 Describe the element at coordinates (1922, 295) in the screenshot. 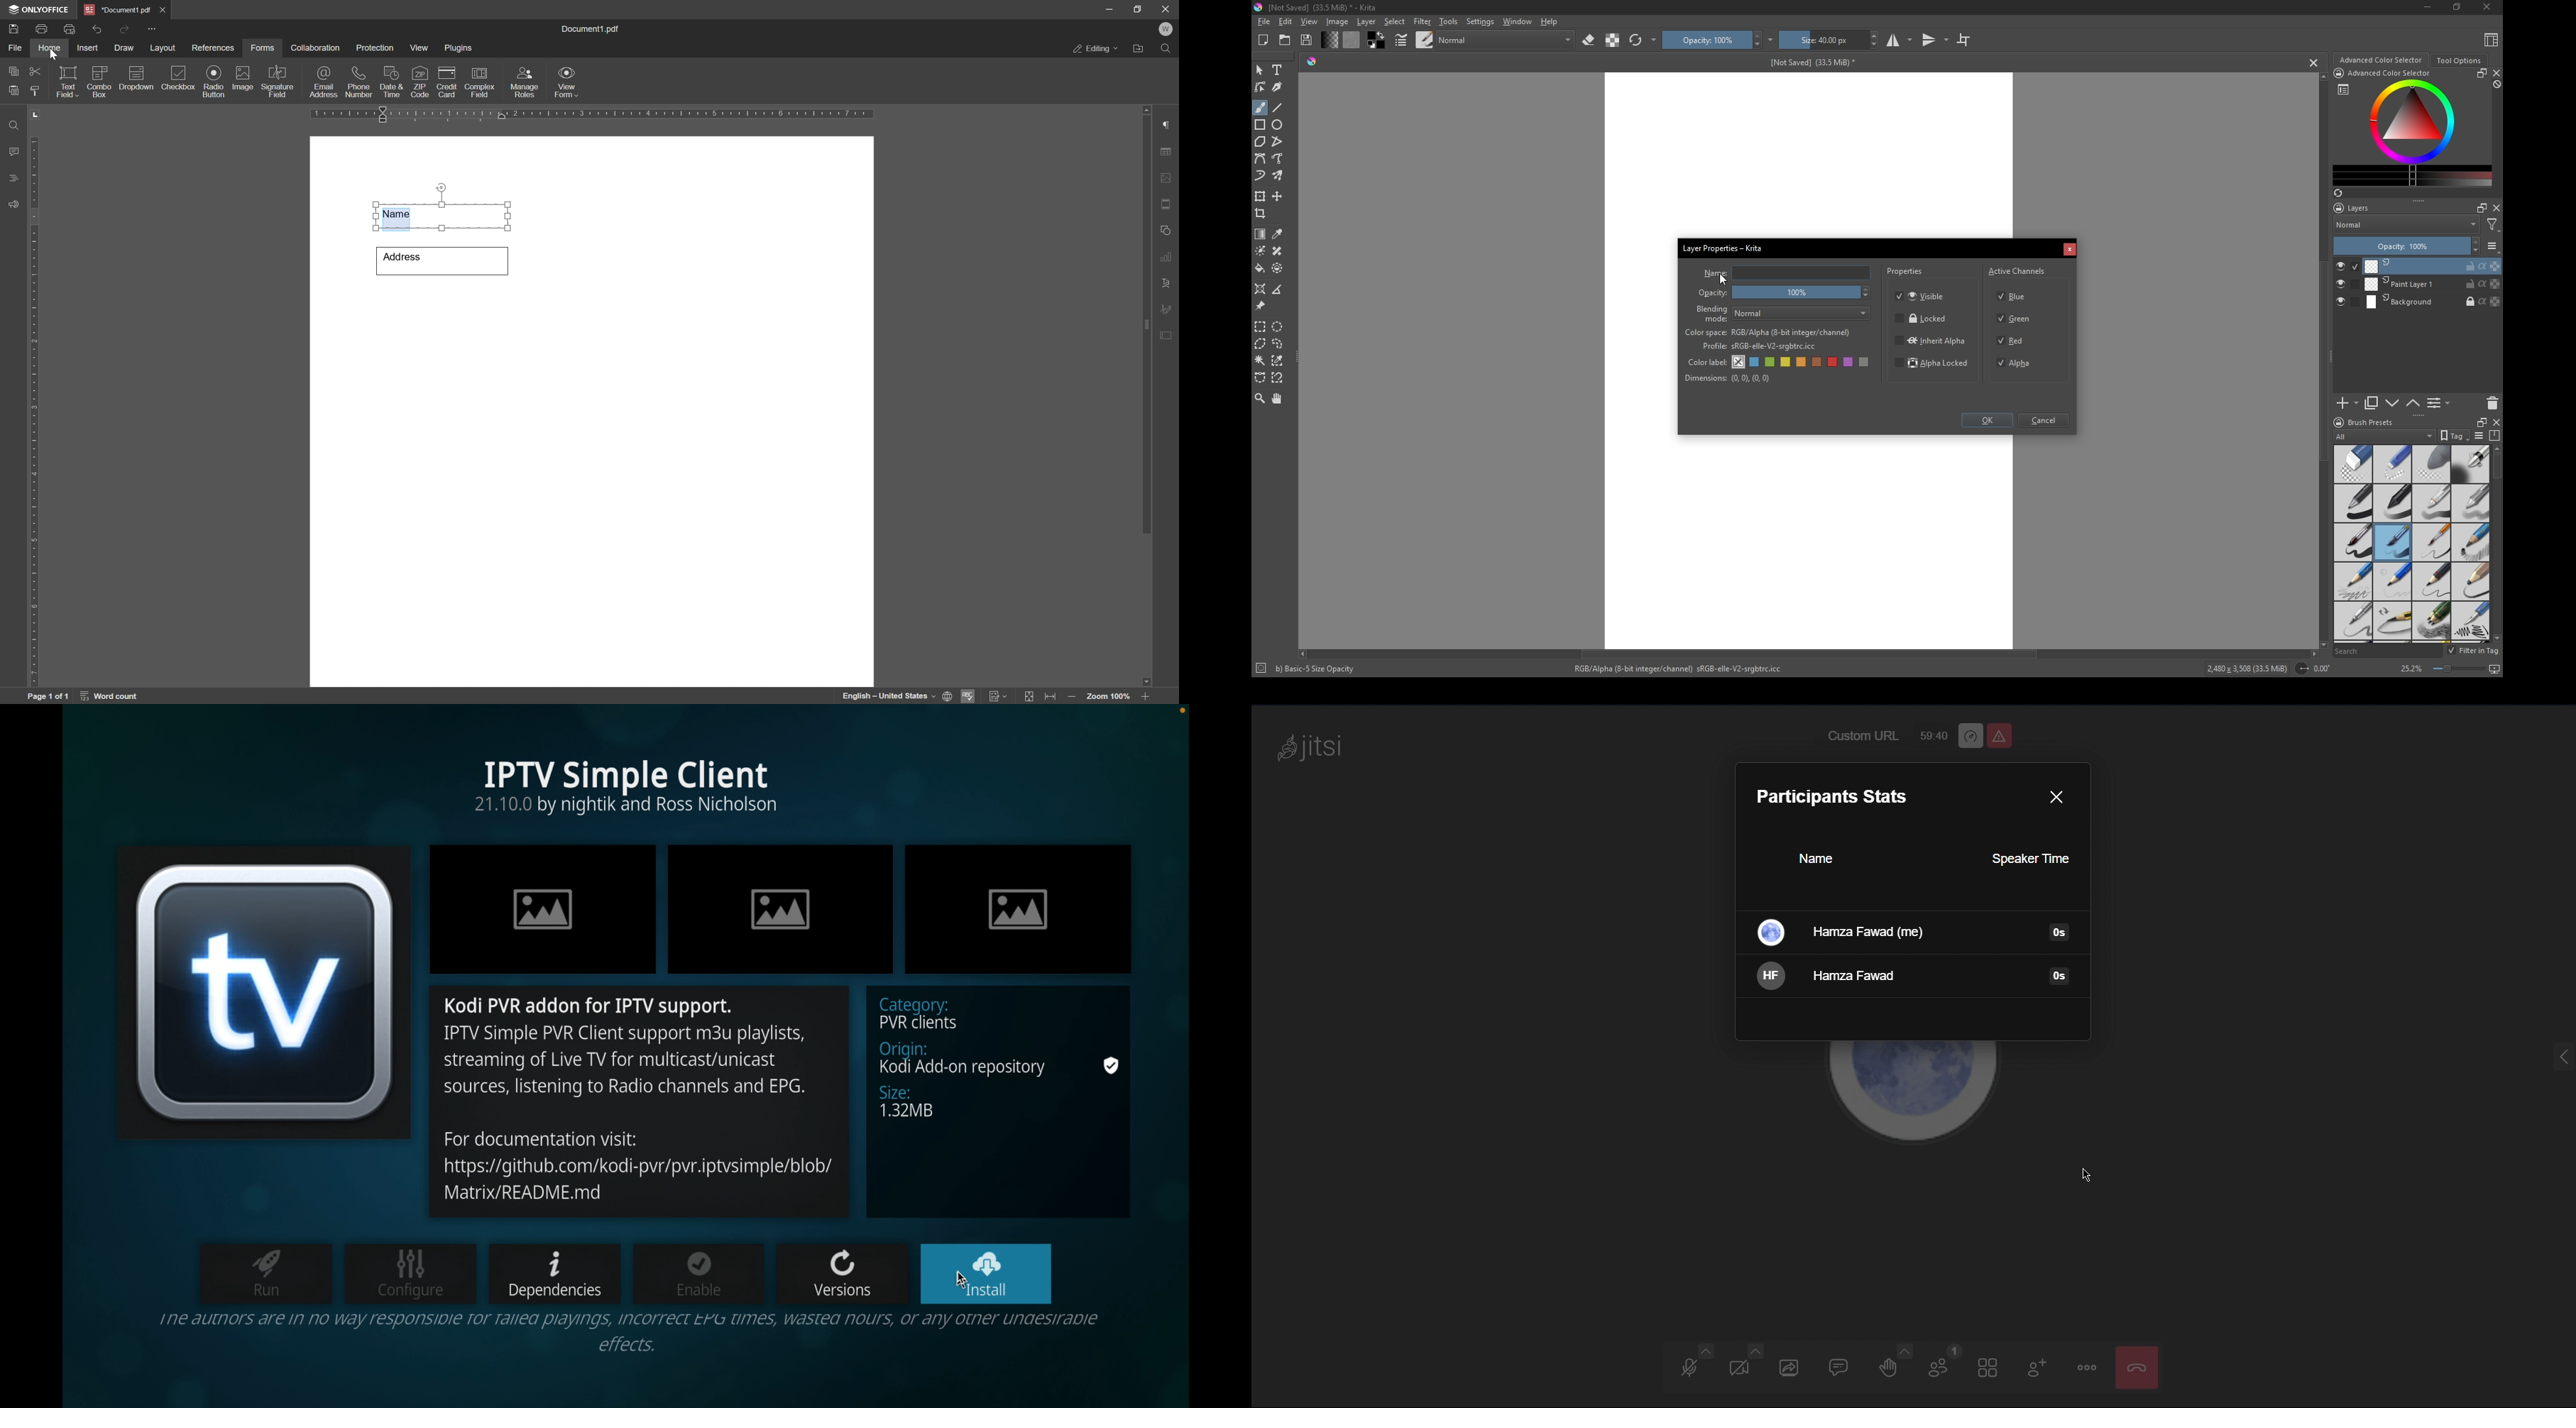

I see `Visible` at that location.